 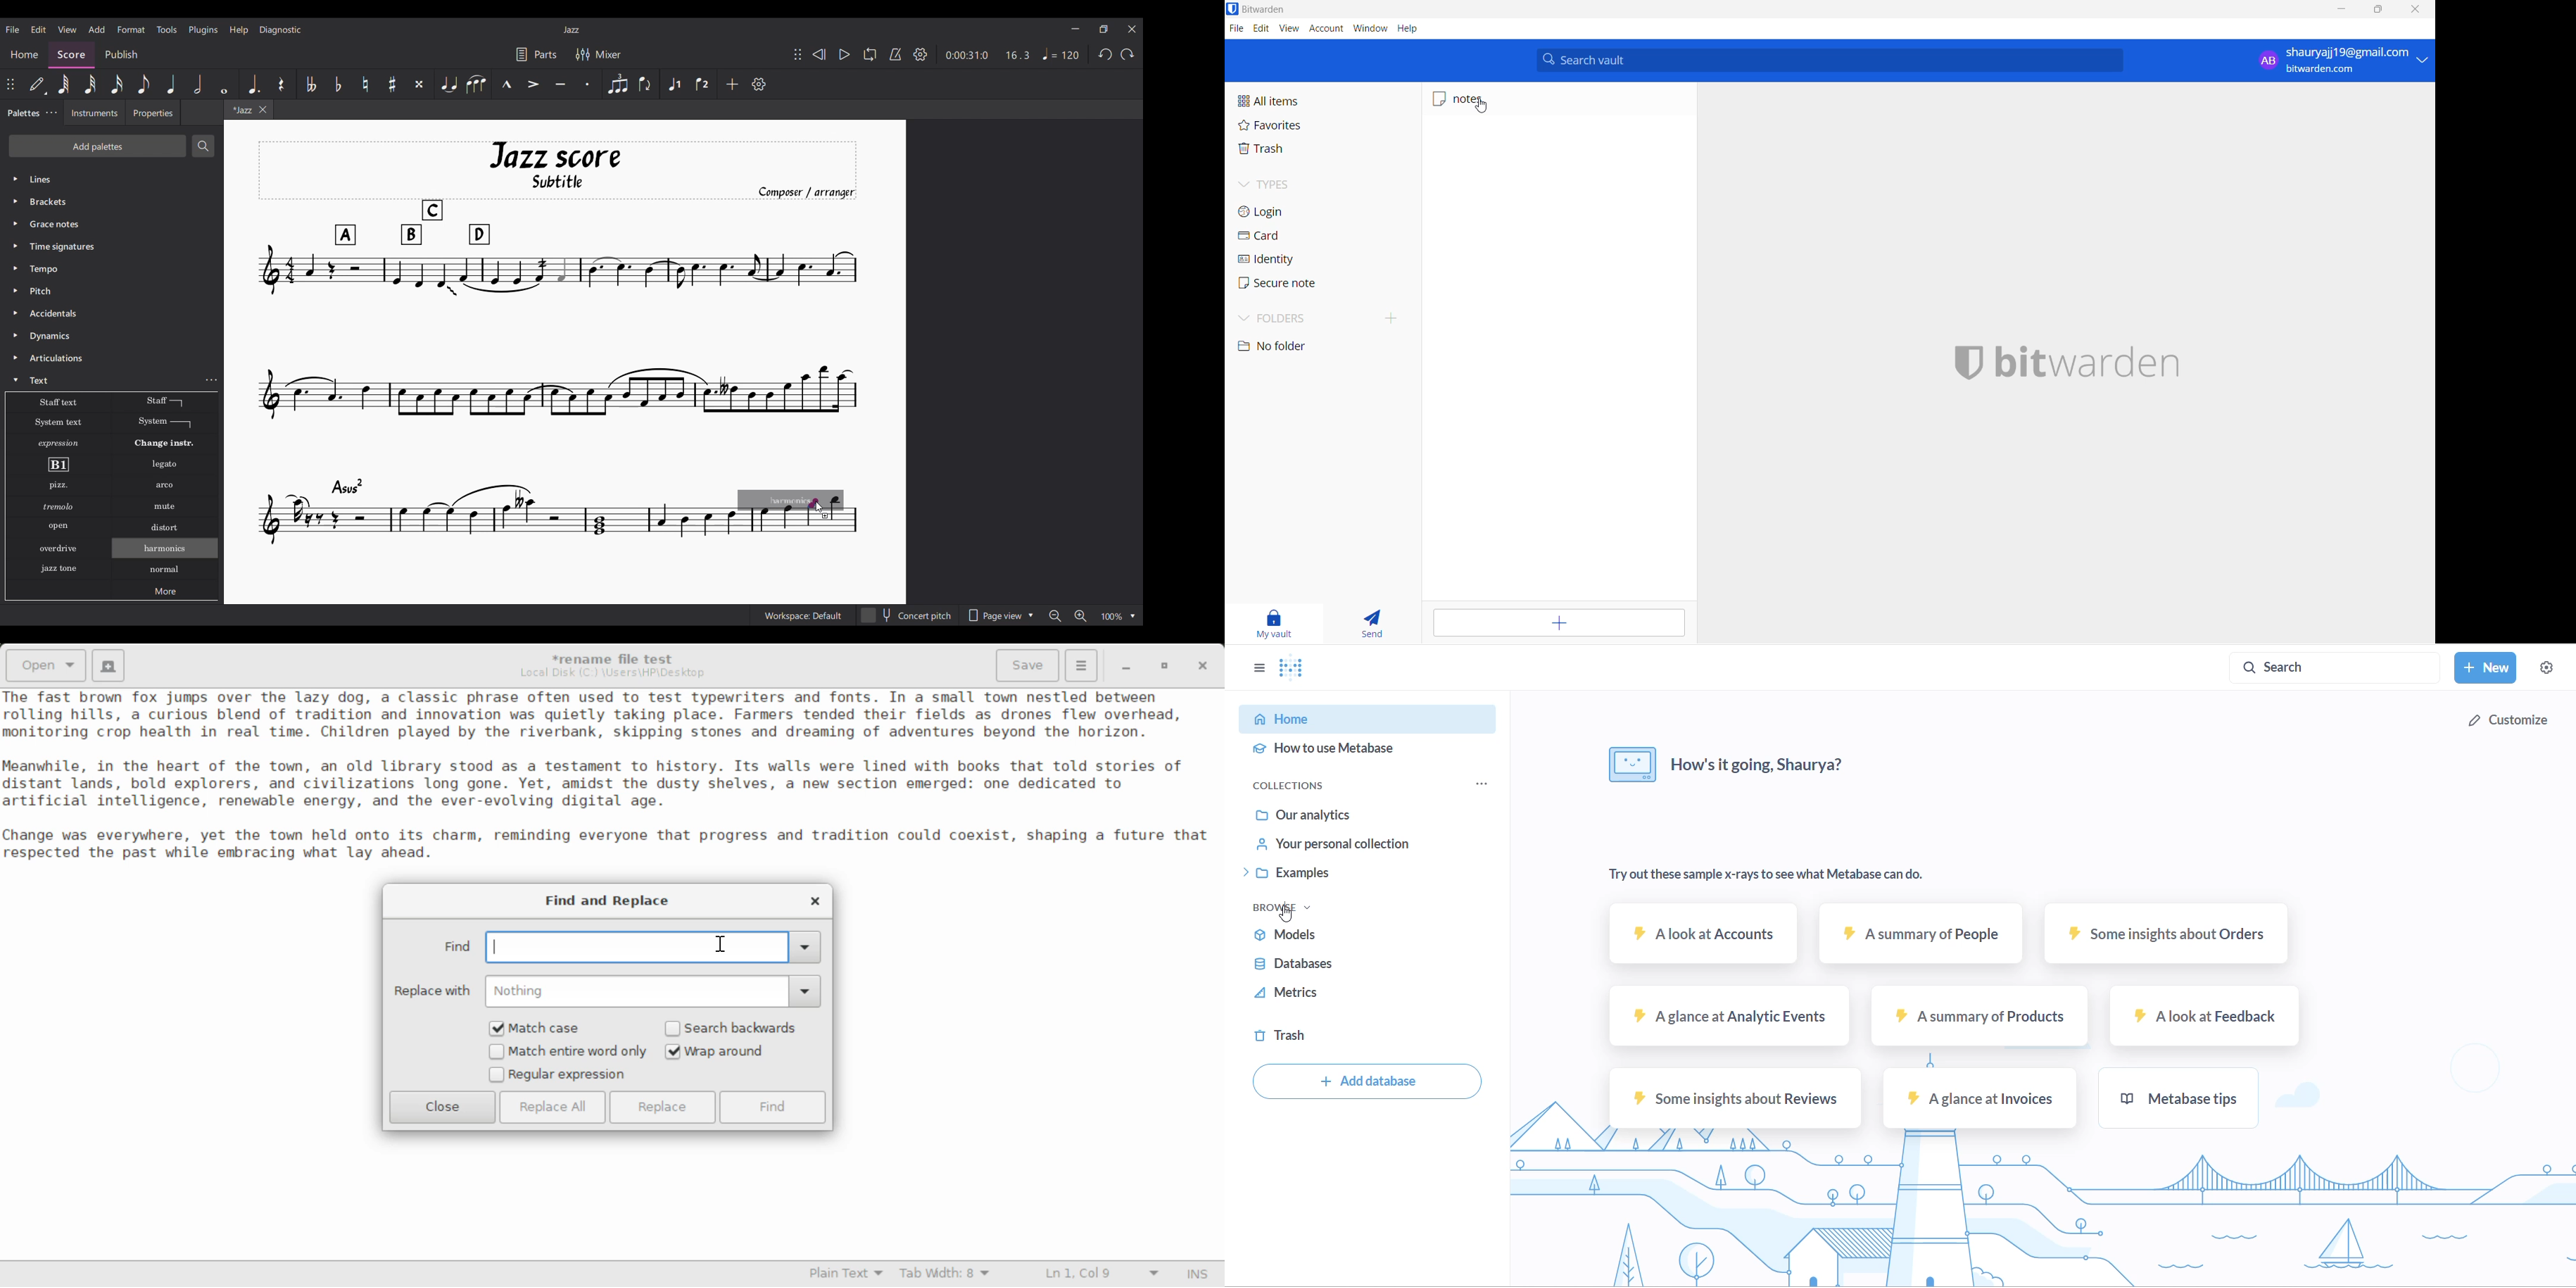 I want to click on Palettes, so click(x=24, y=112).